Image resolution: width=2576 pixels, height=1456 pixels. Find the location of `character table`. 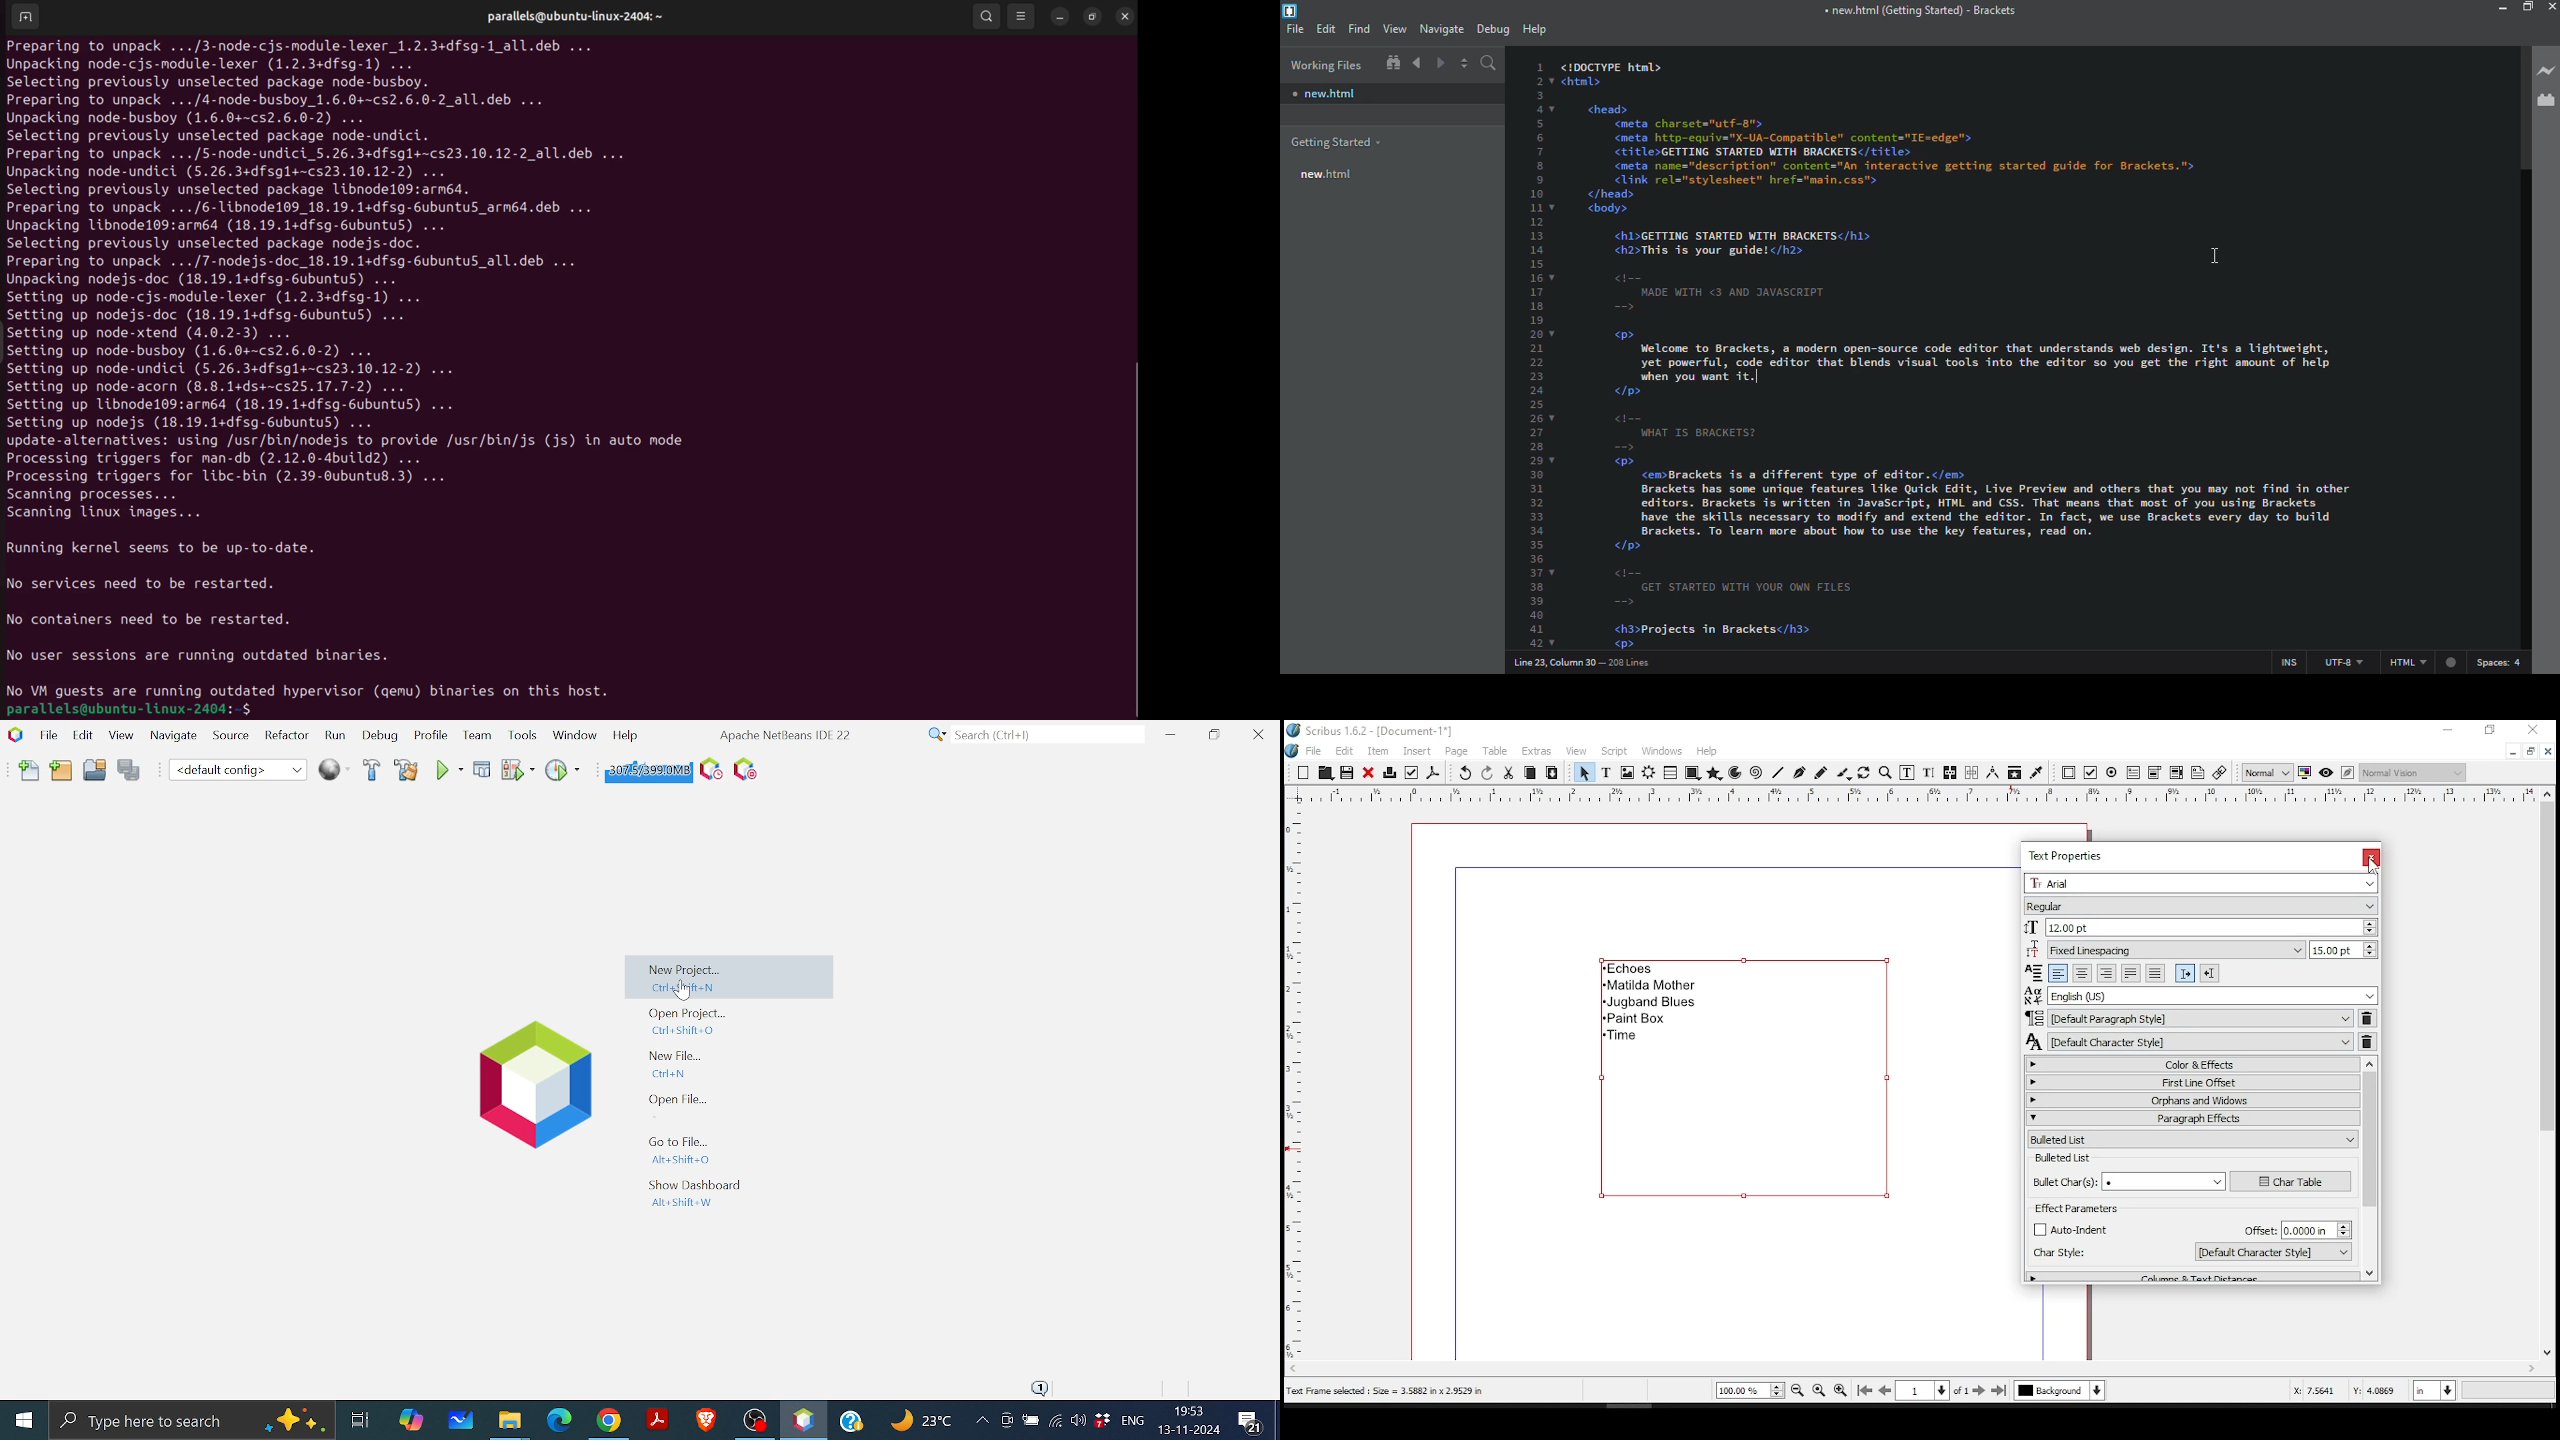

character table is located at coordinates (2290, 1181).